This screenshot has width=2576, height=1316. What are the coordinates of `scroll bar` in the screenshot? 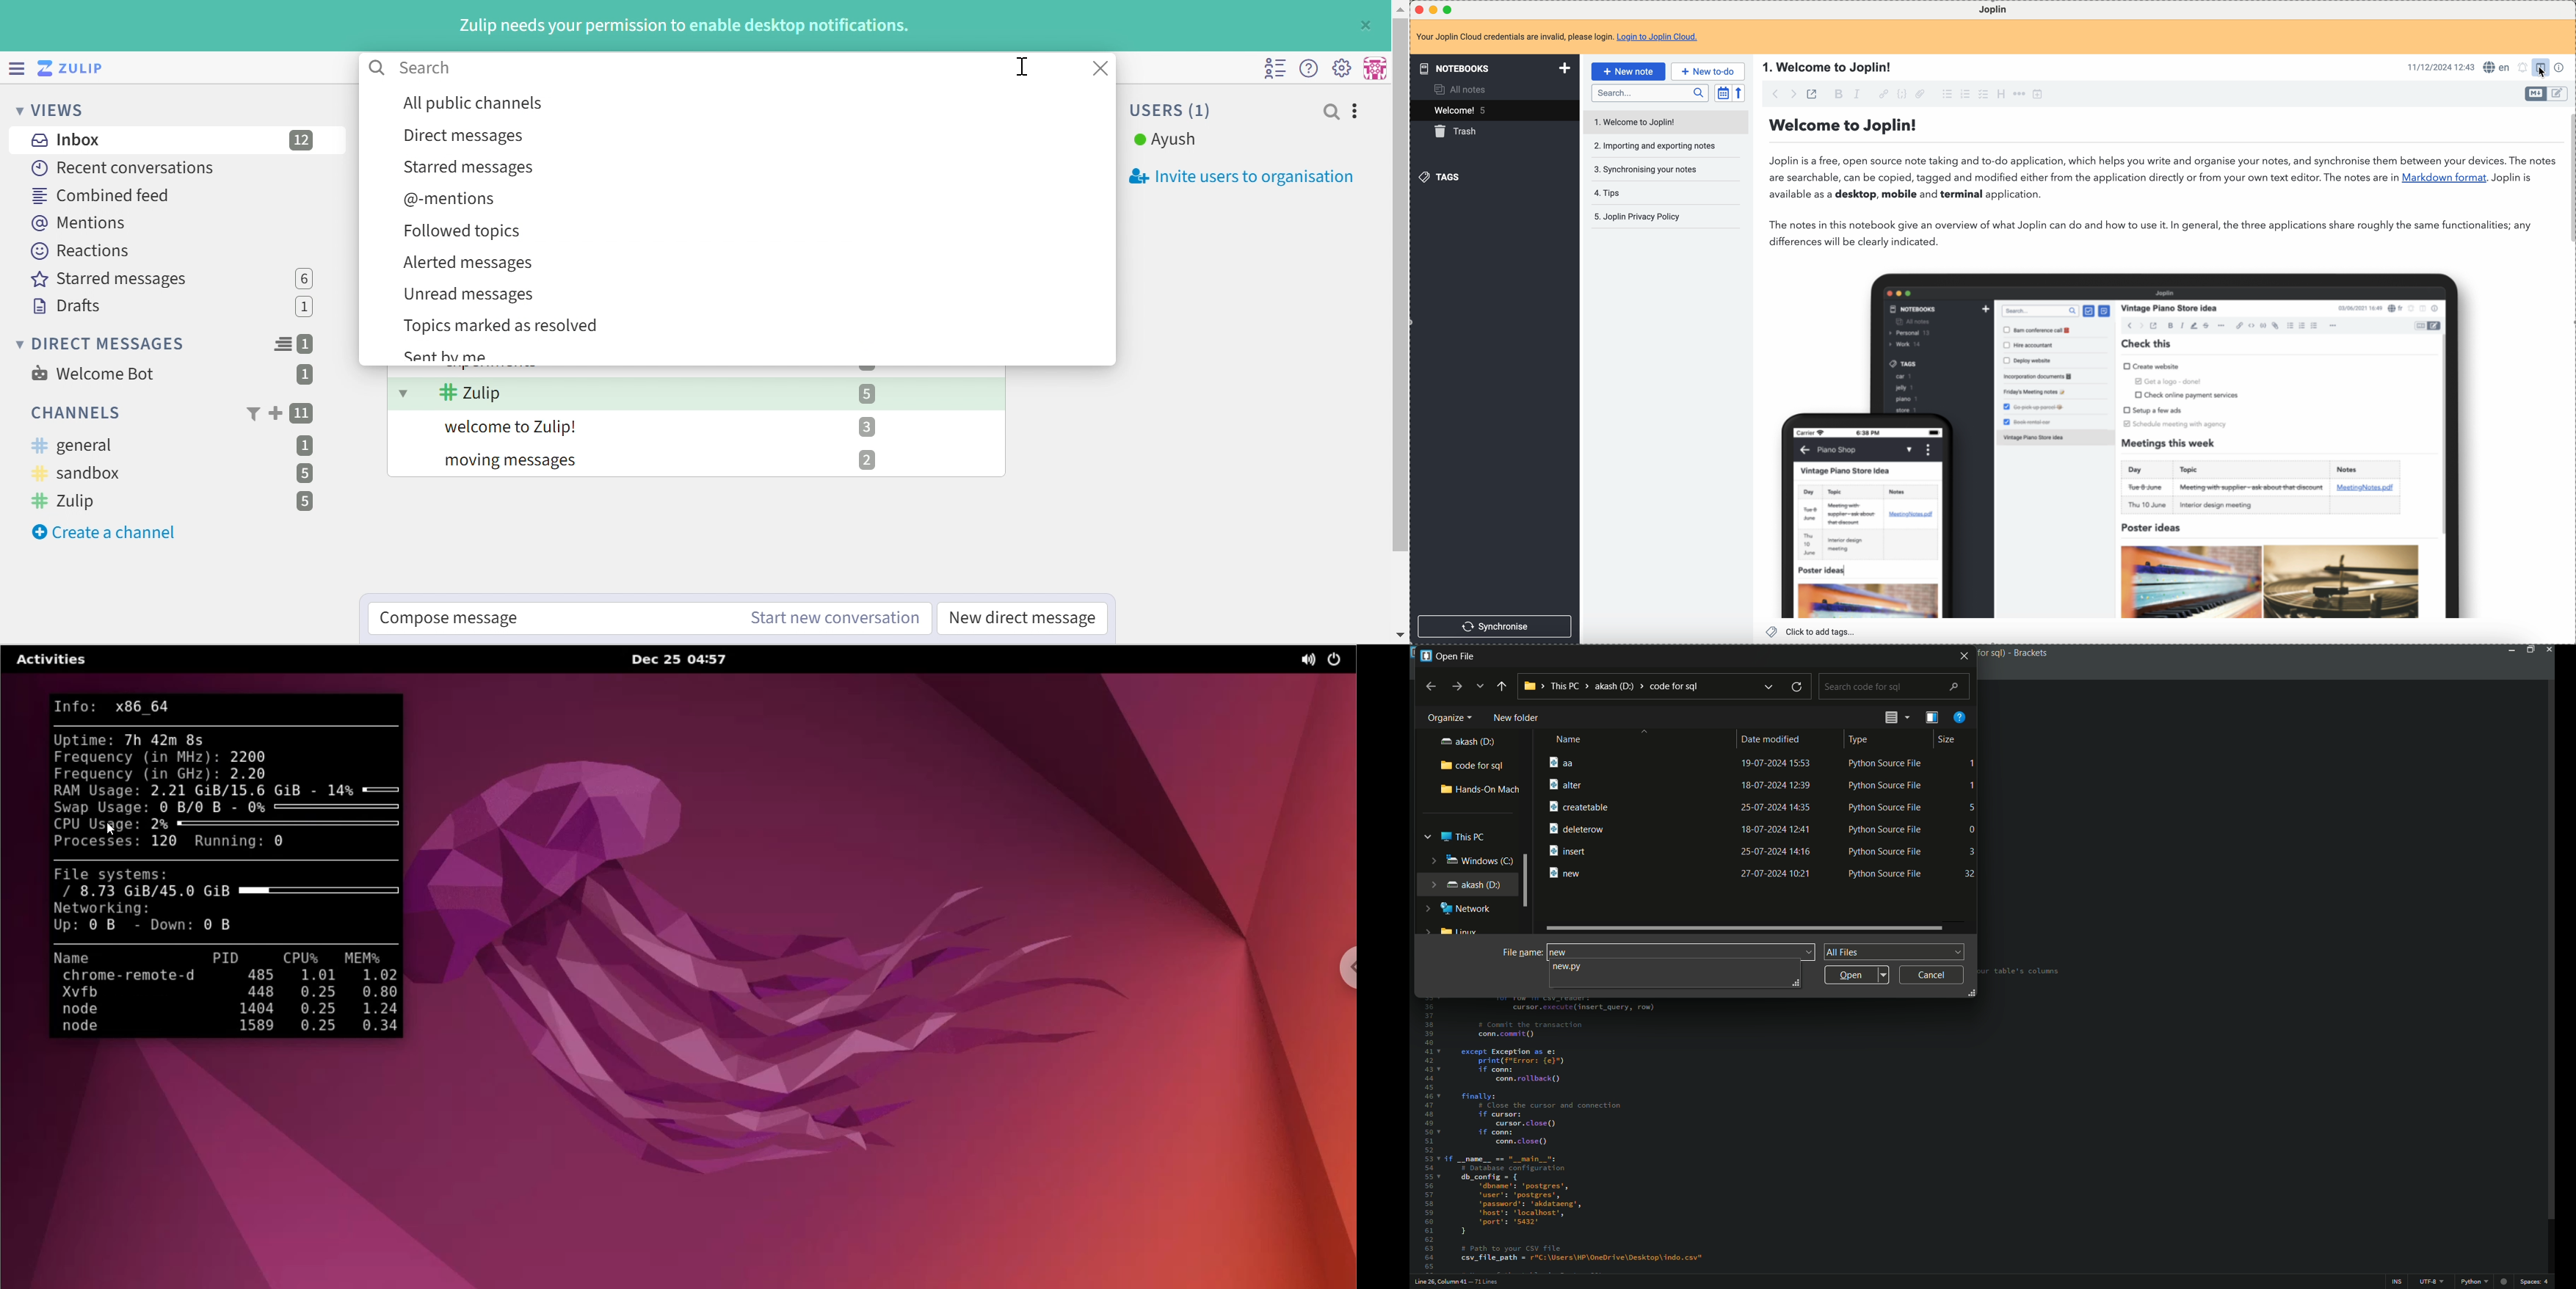 It's located at (1529, 880).